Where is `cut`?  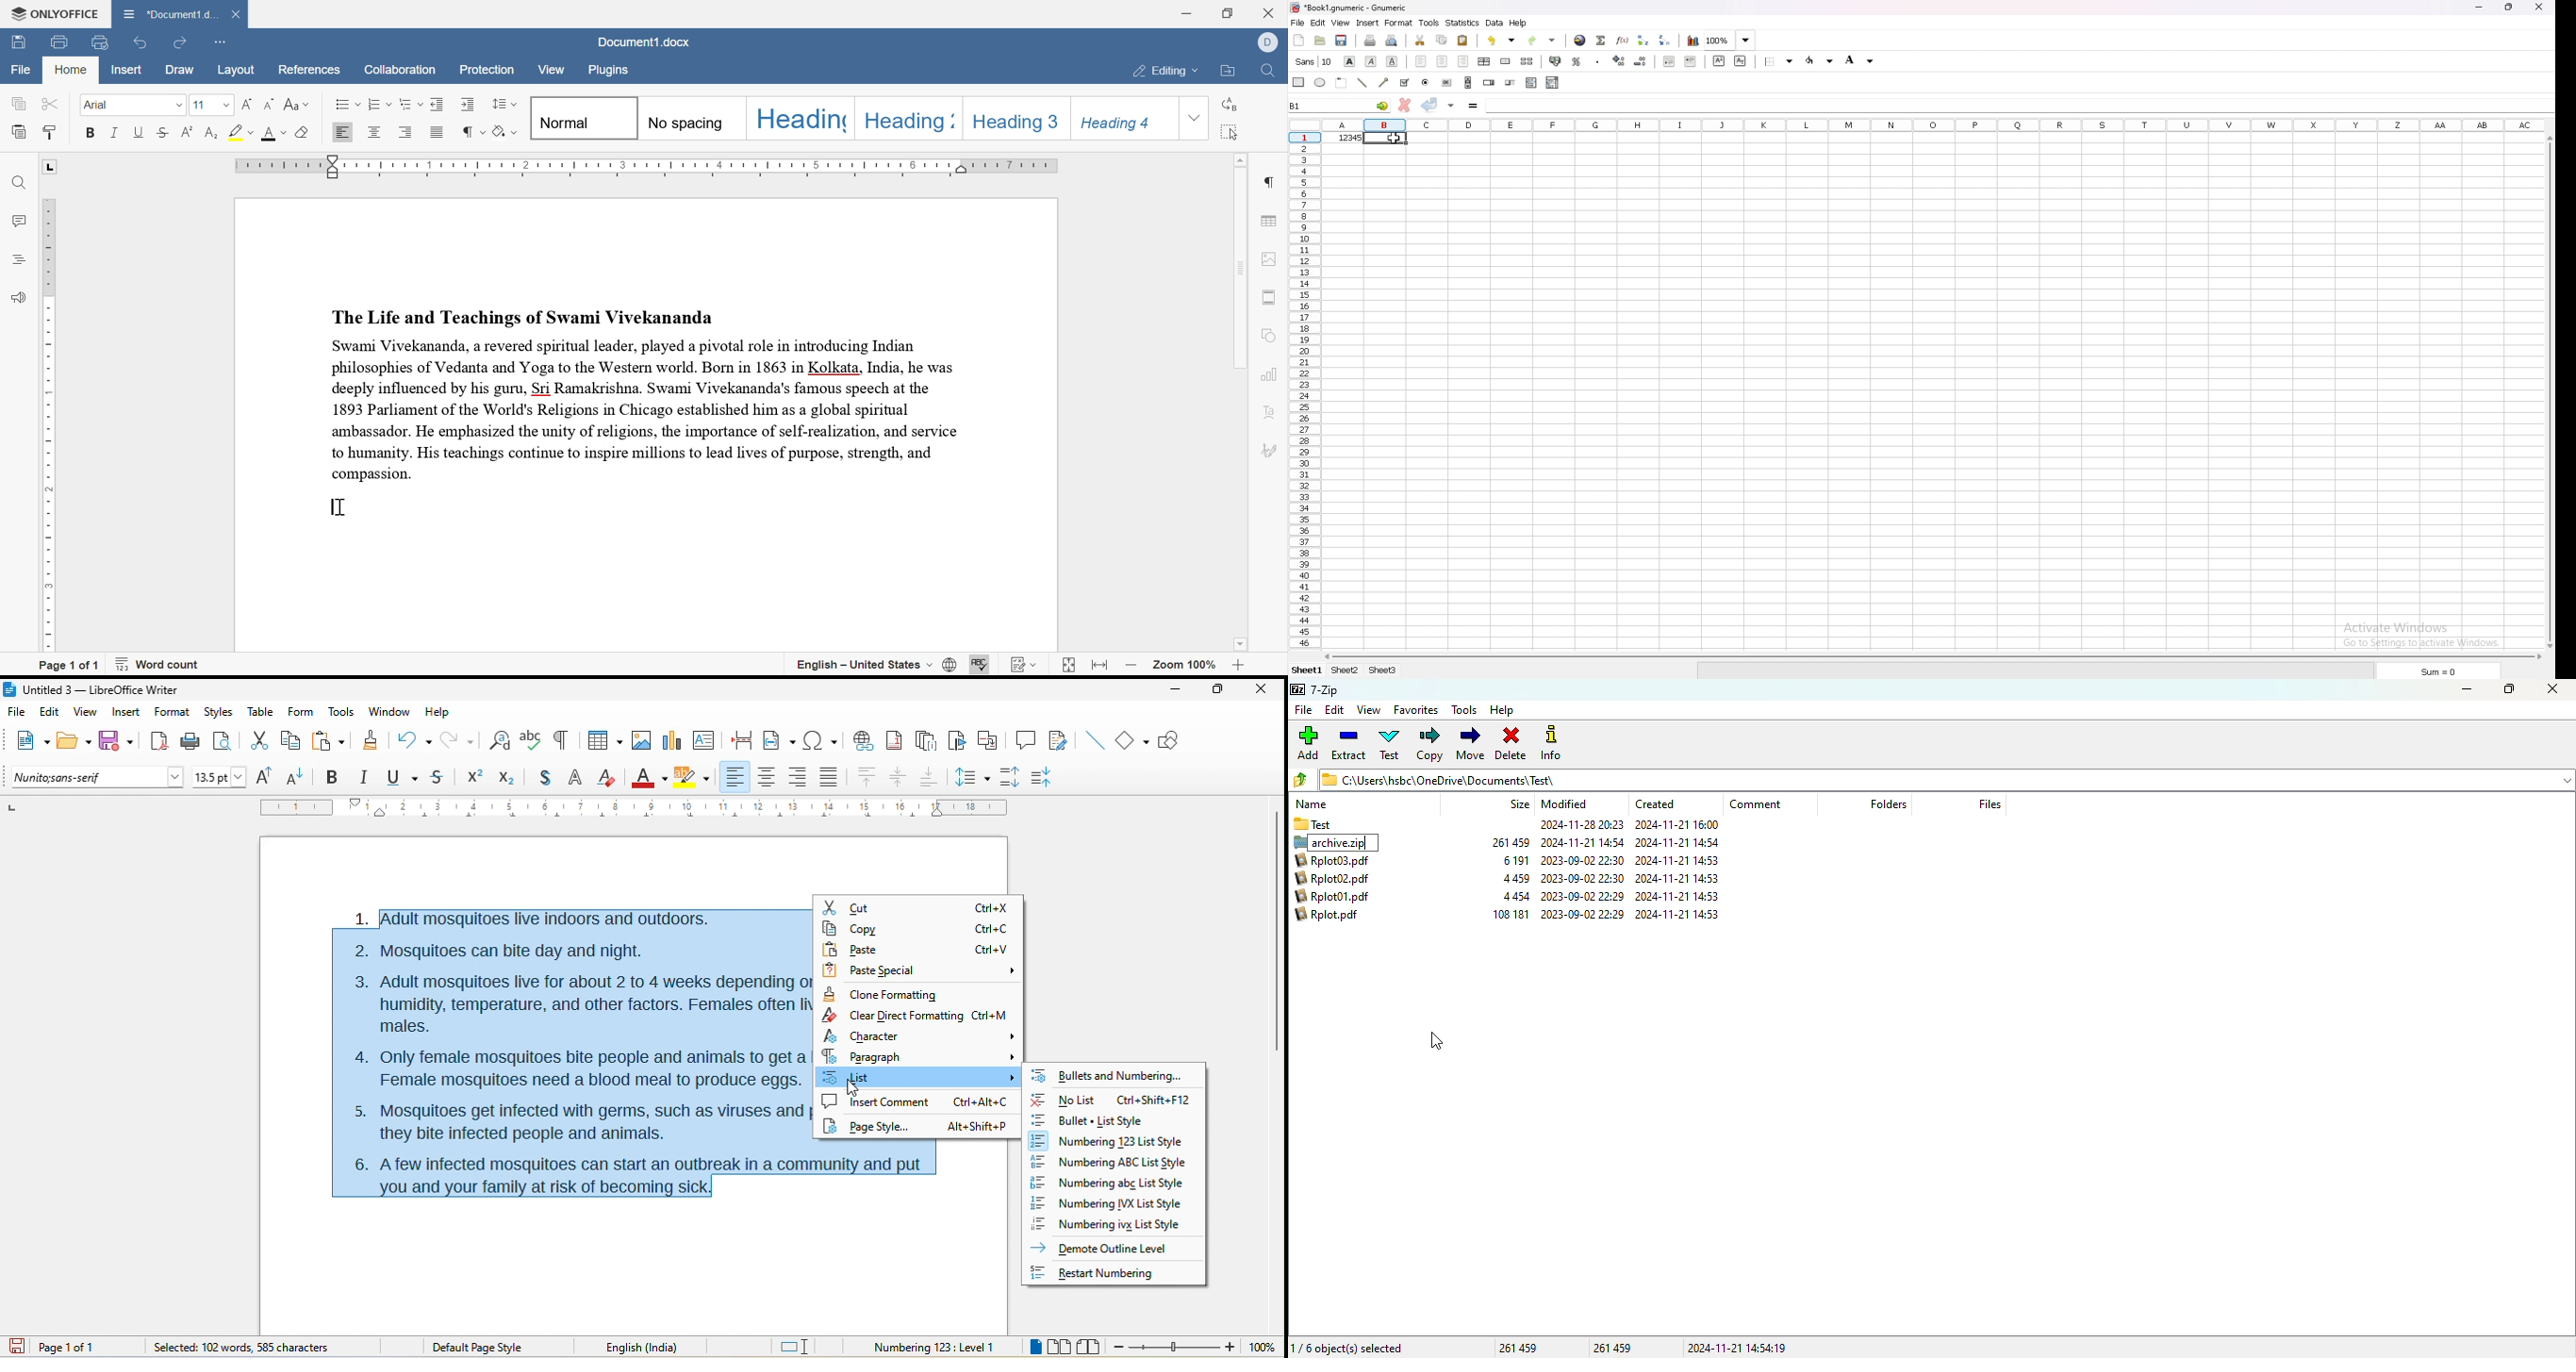
cut is located at coordinates (52, 103).